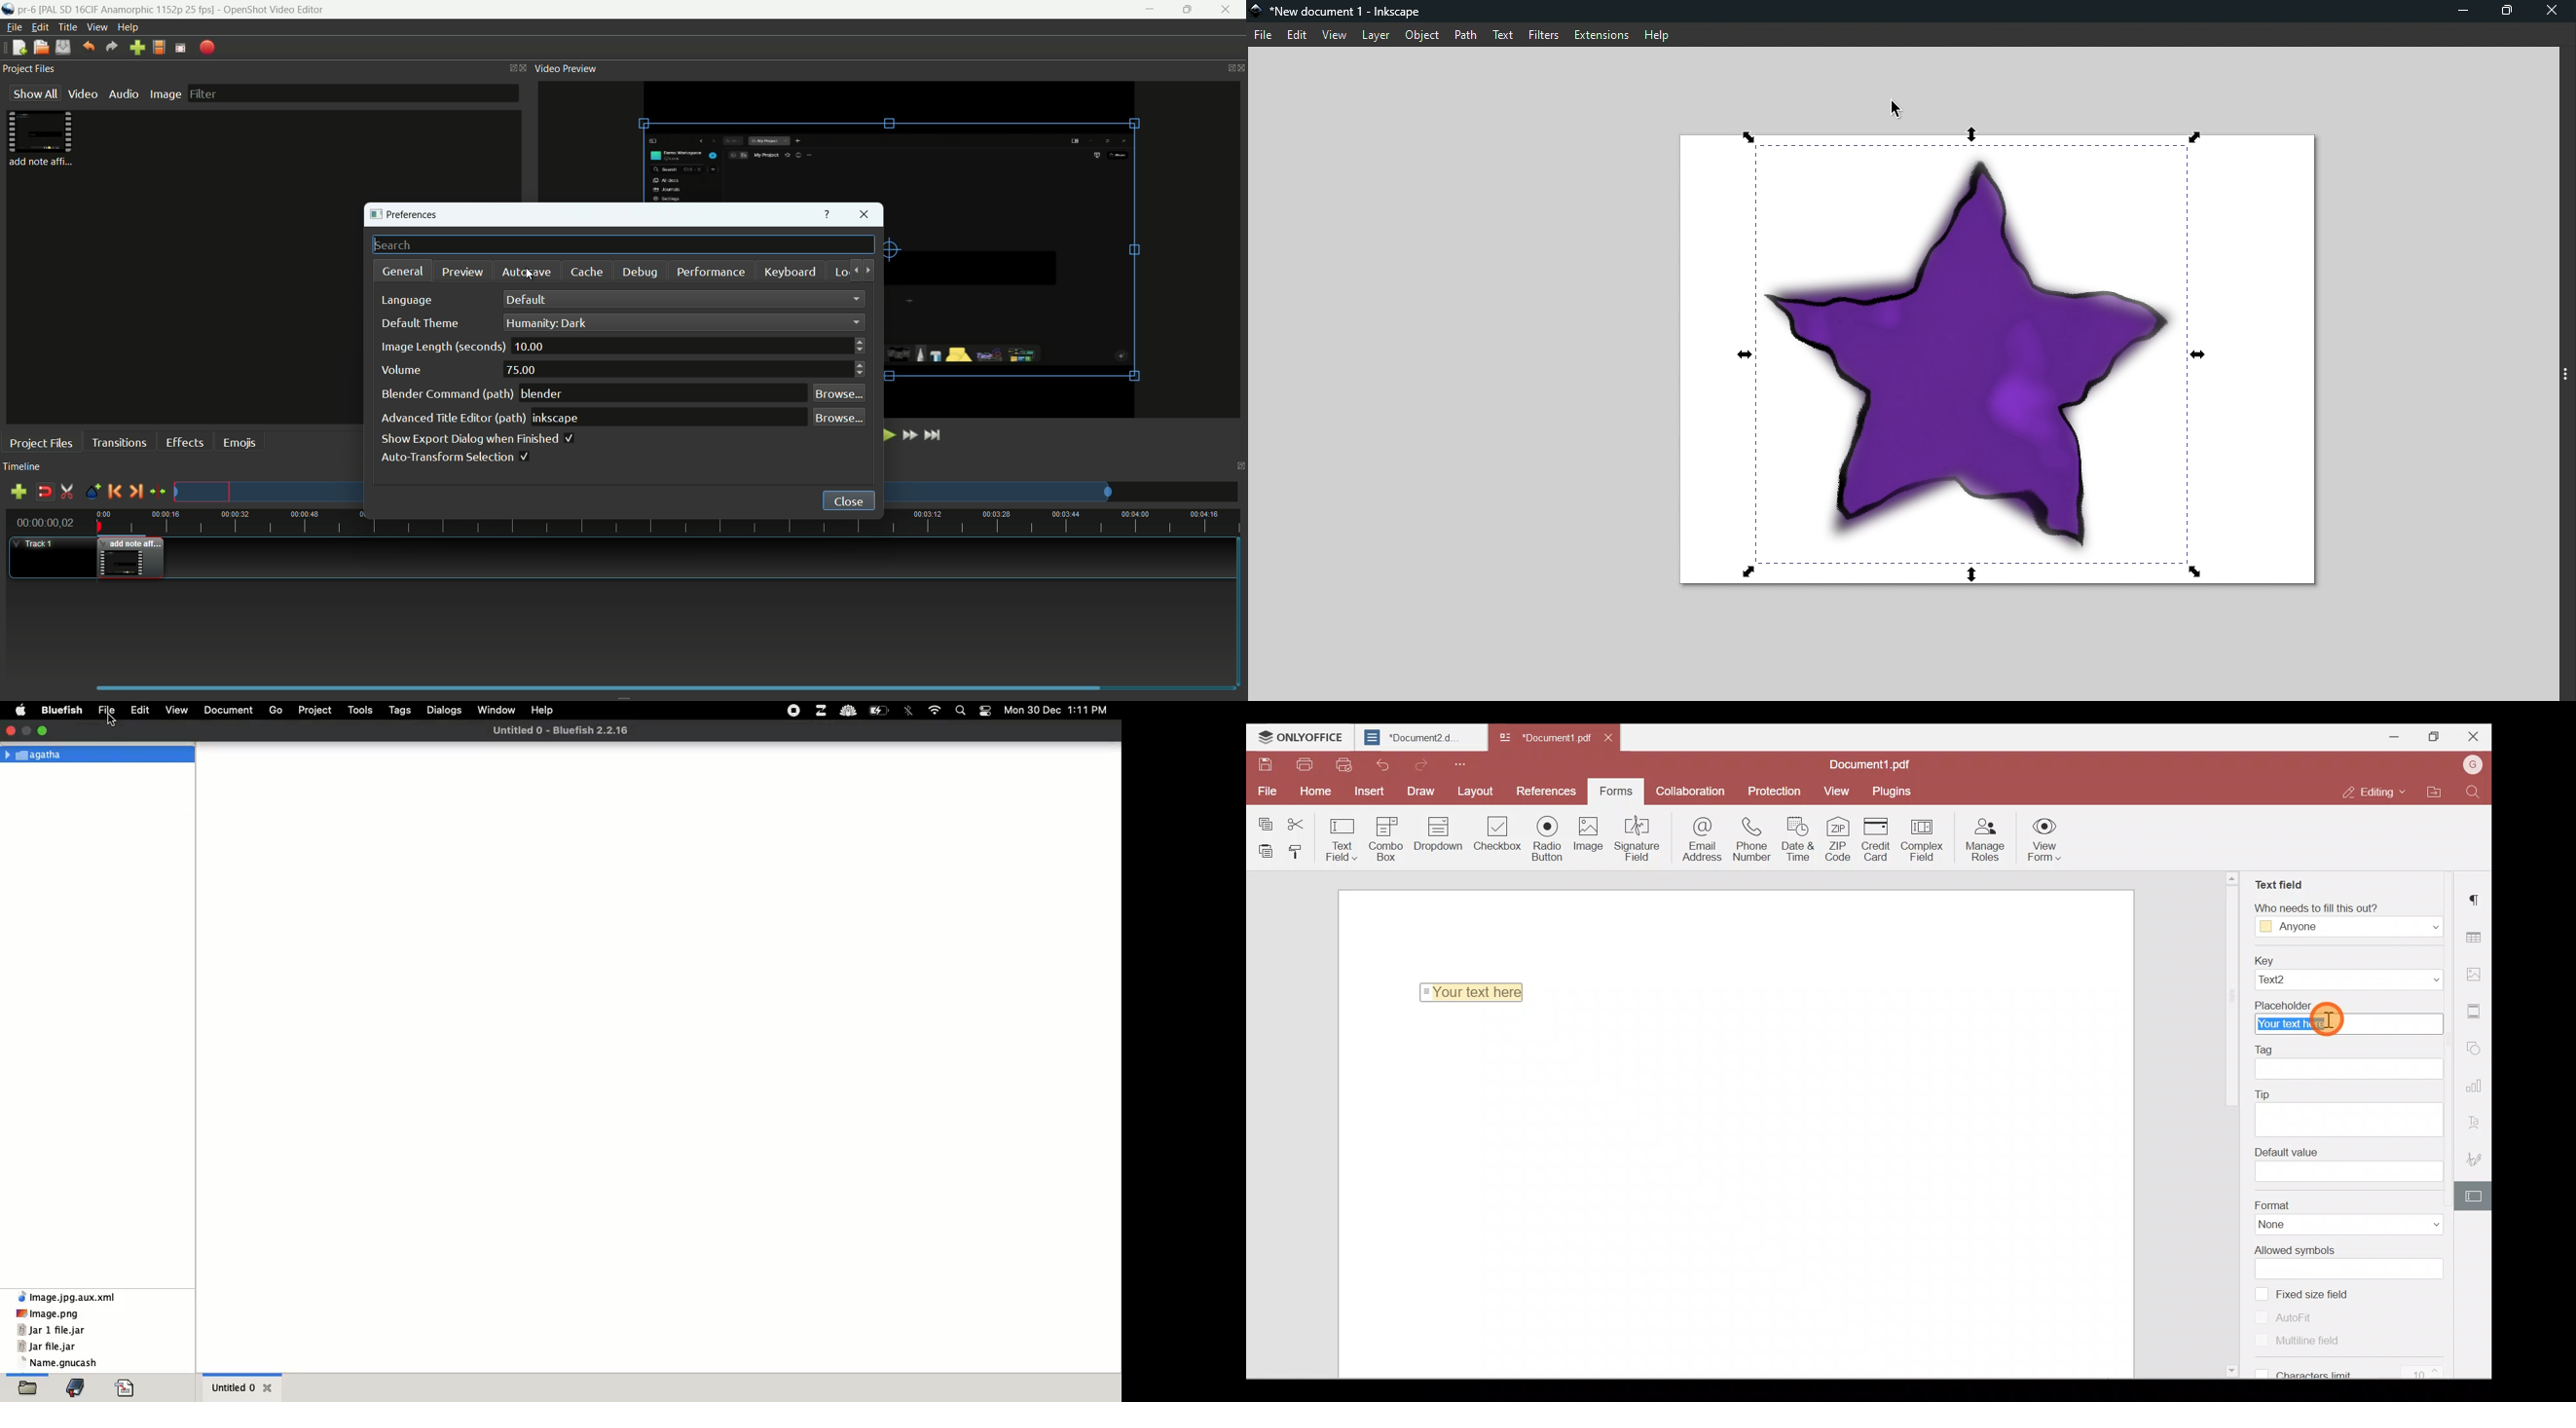  What do you see at coordinates (887, 435) in the screenshot?
I see `play or pause` at bounding box center [887, 435].